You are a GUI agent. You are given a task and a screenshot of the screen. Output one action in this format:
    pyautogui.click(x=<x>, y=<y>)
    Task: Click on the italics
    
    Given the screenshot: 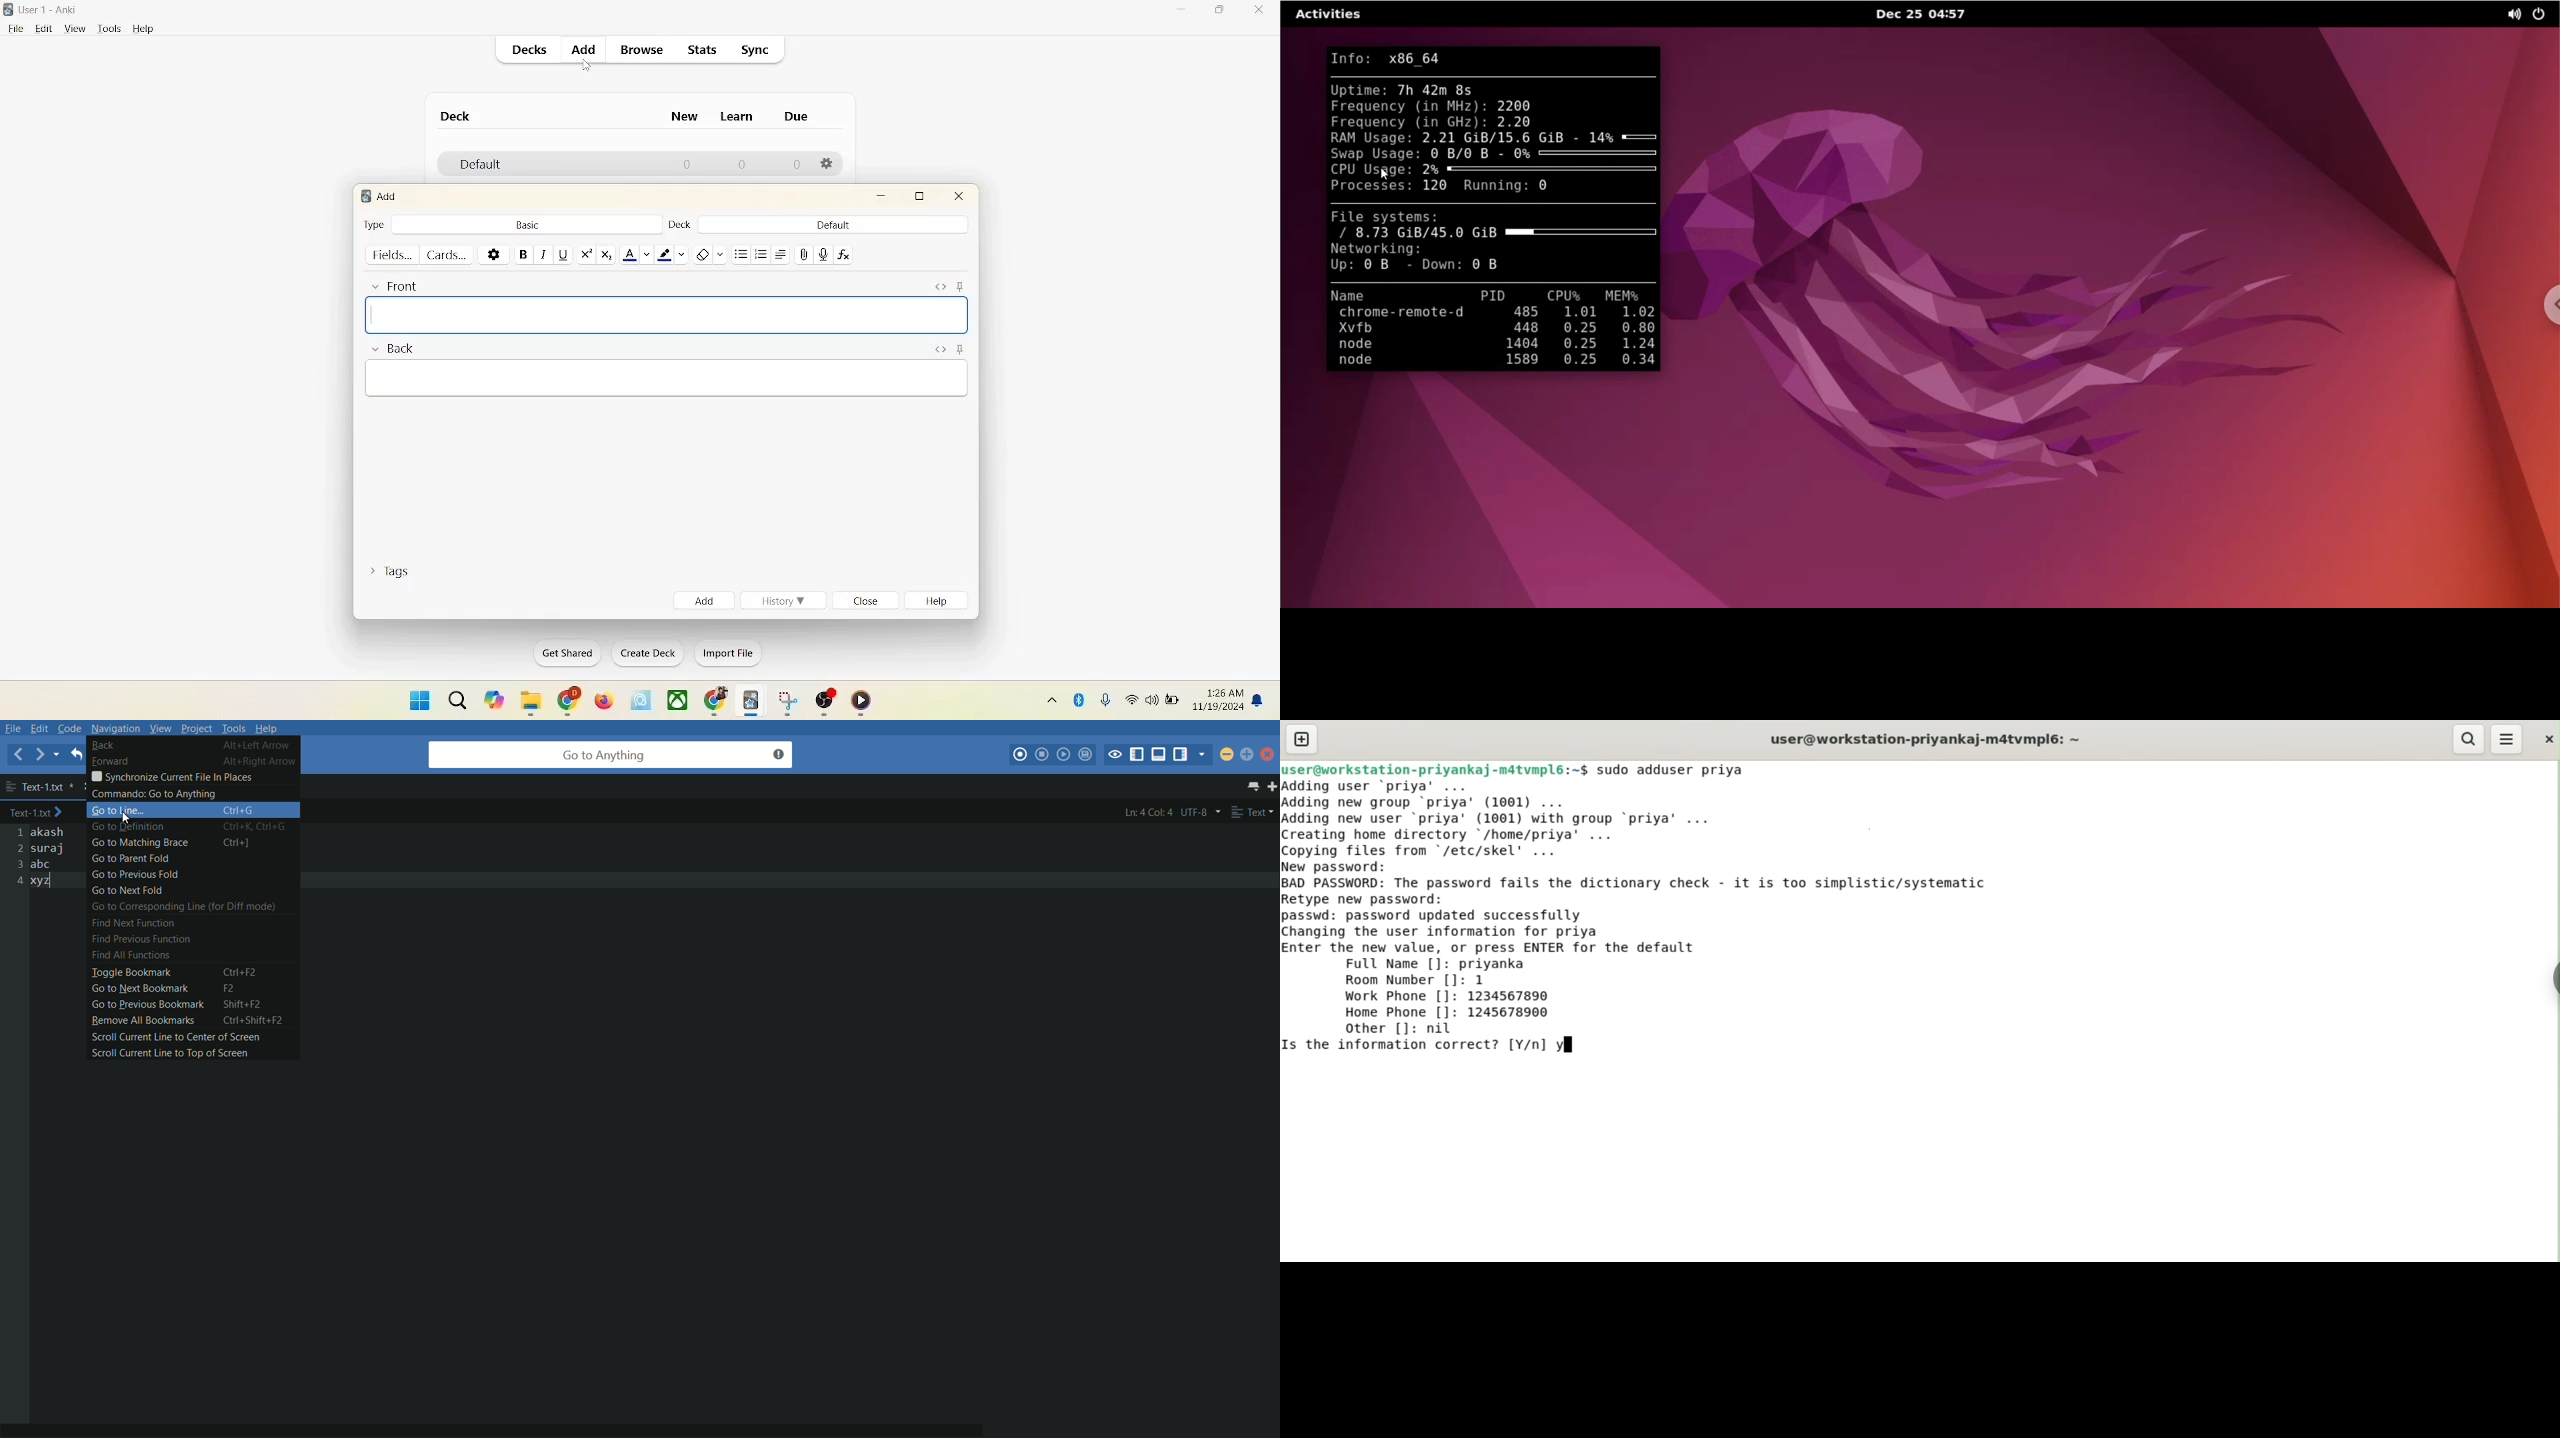 What is the action you would take?
    pyautogui.click(x=542, y=255)
    